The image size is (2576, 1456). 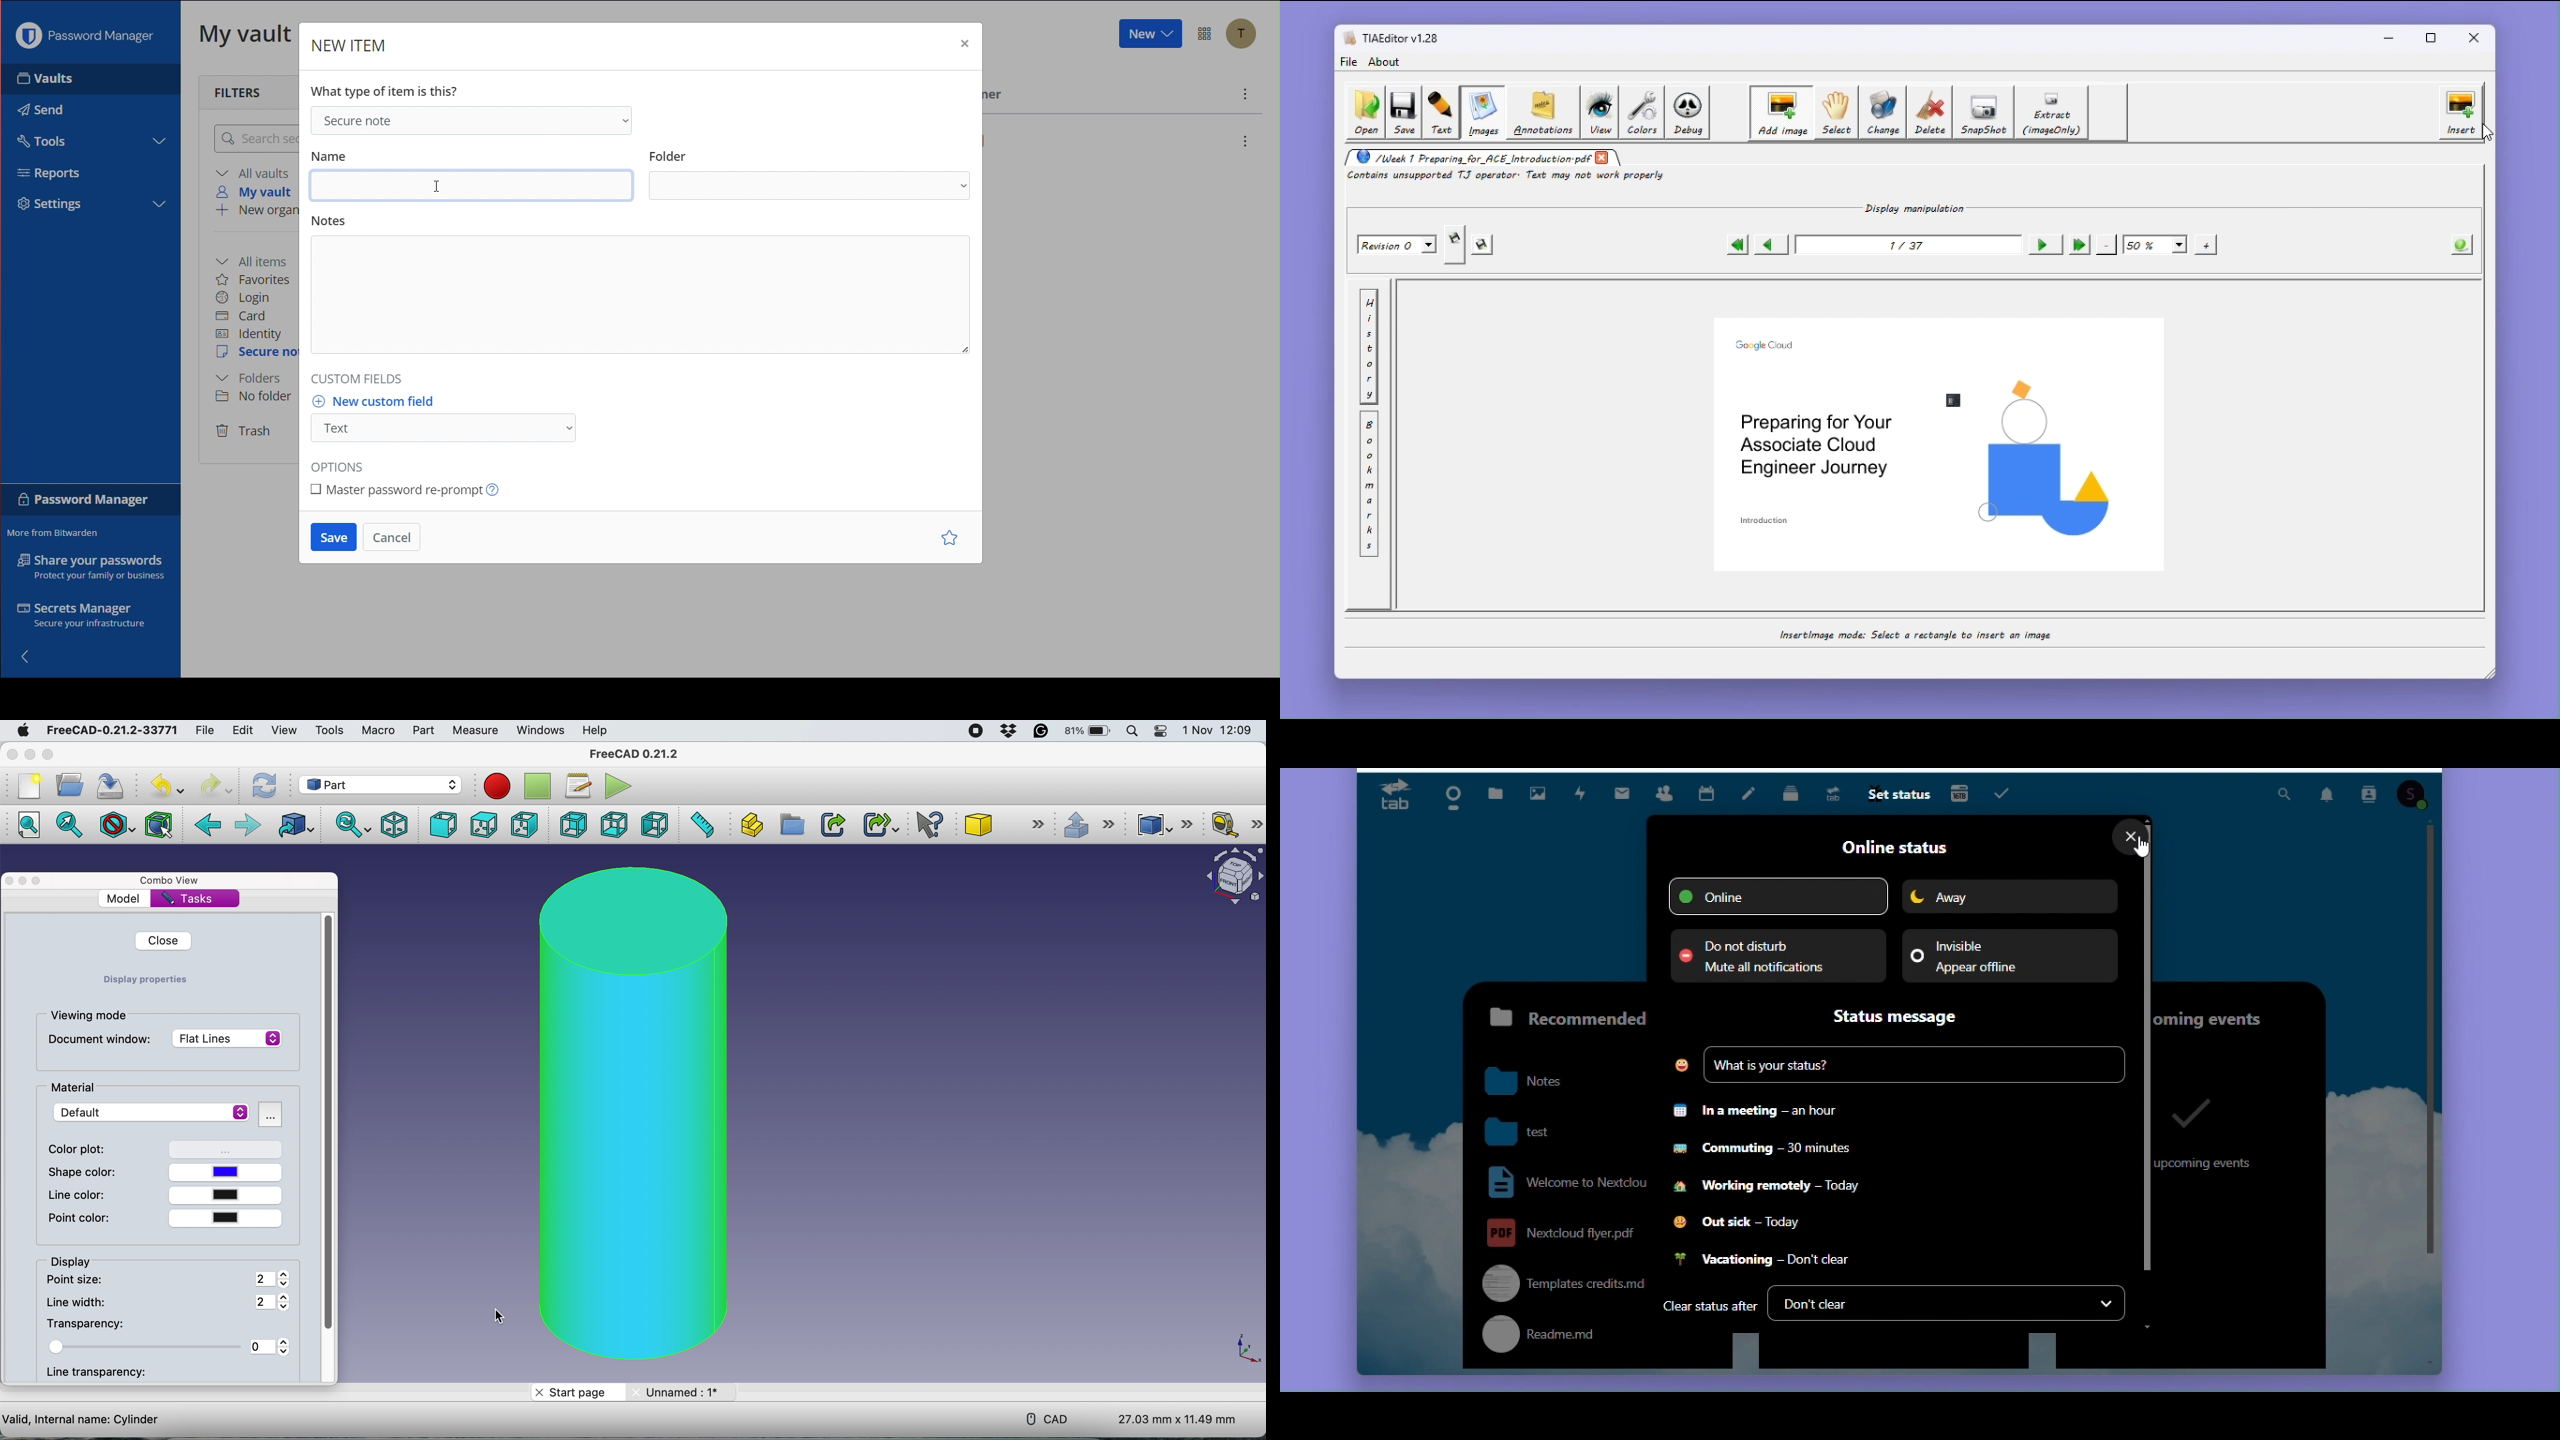 What do you see at coordinates (1558, 1282) in the screenshot?
I see `templates credits.md` at bounding box center [1558, 1282].